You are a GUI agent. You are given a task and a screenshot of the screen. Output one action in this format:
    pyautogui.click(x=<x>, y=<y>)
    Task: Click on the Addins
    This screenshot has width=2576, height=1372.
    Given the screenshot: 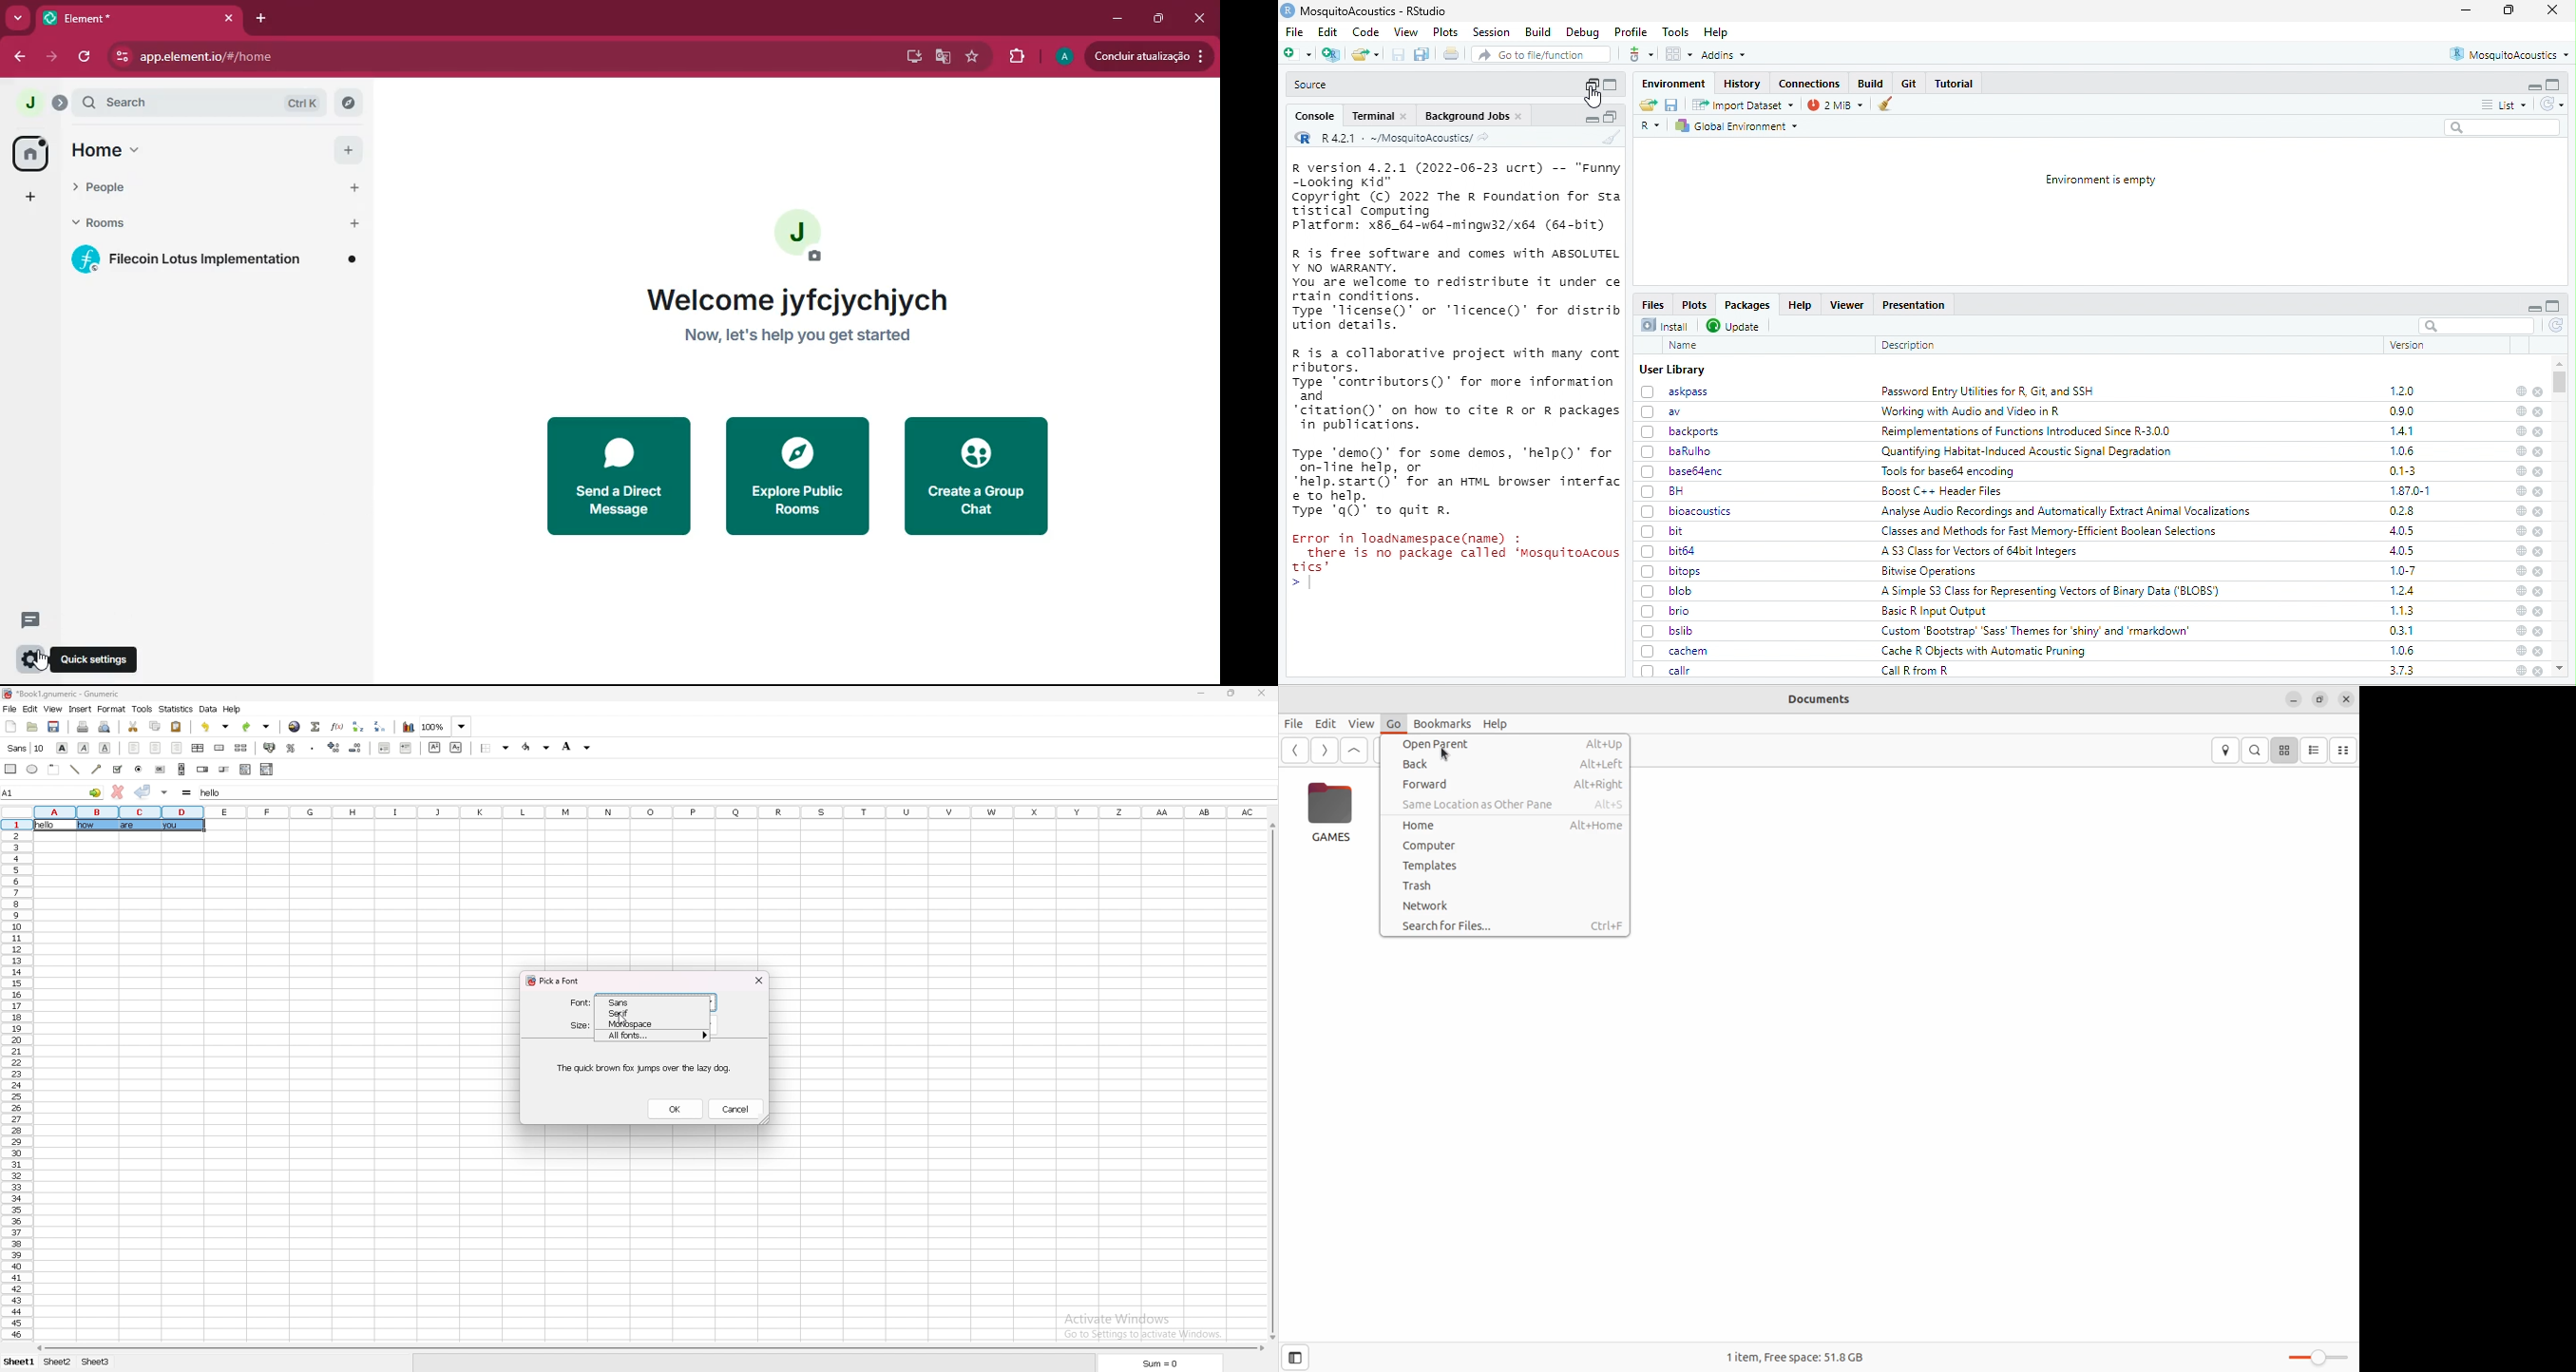 What is the action you would take?
    pyautogui.click(x=1724, y=54)
    